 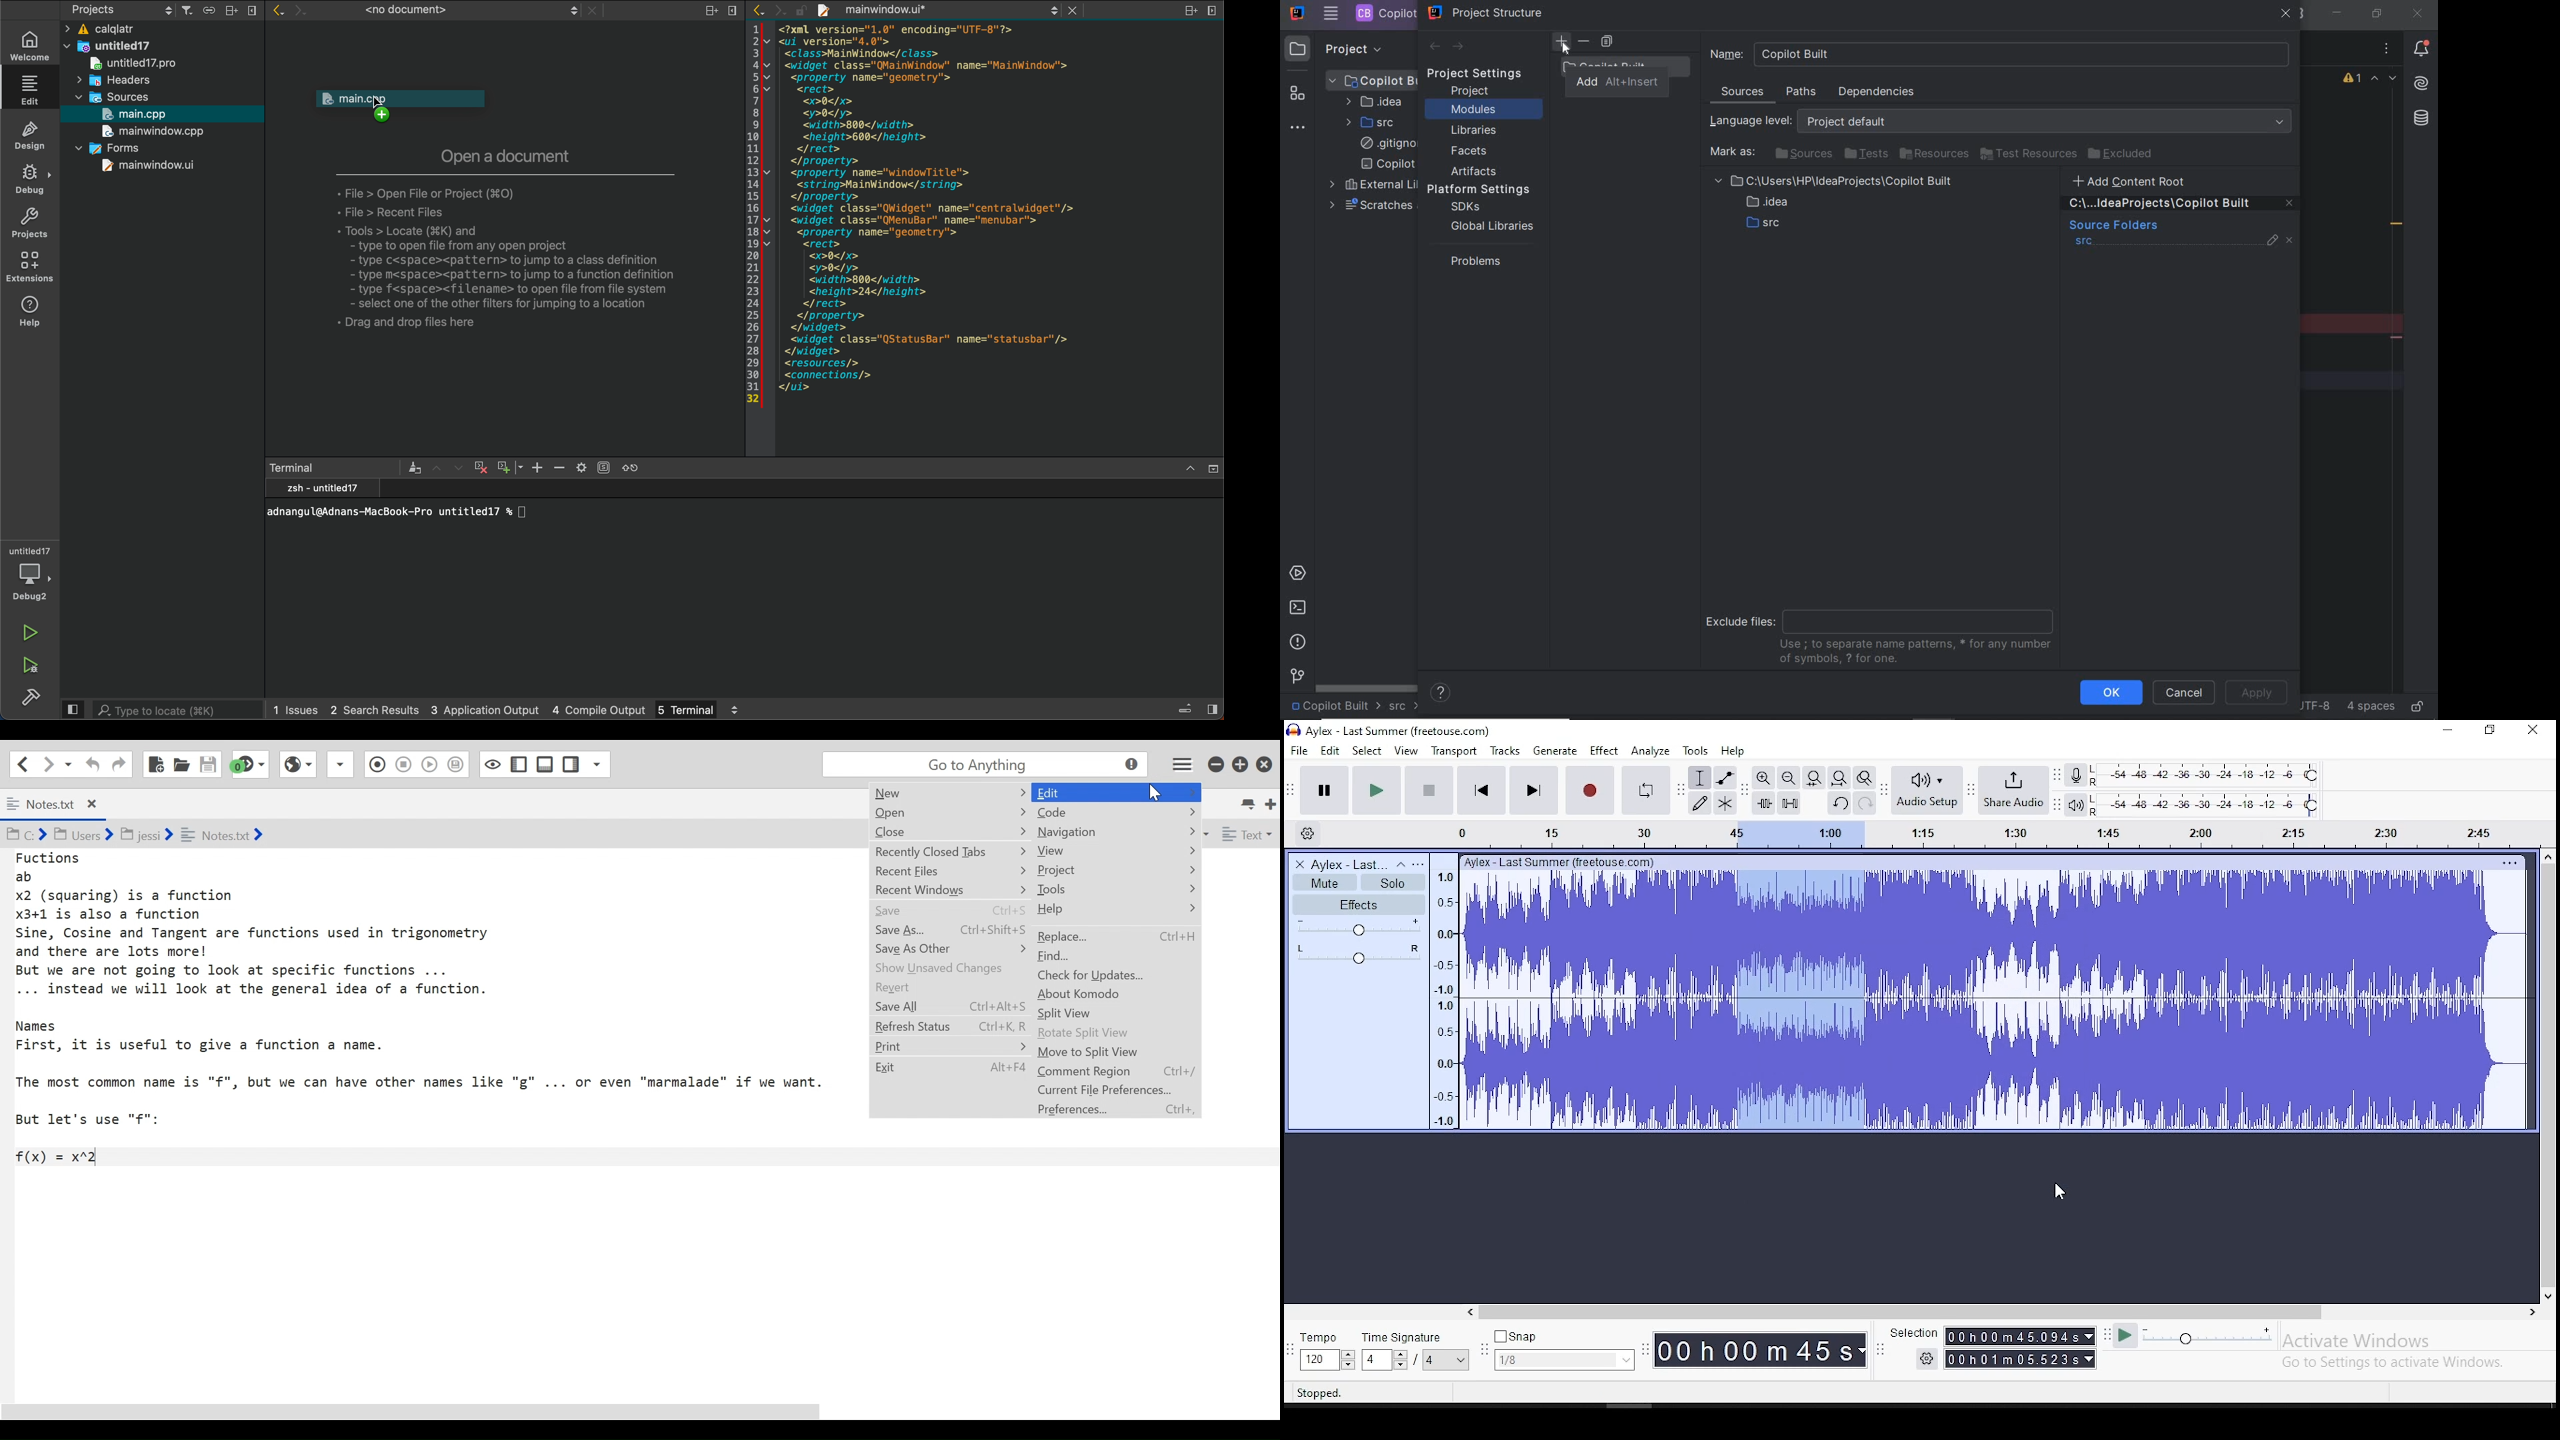 I want to click on main window, so click(x=133, y=166).